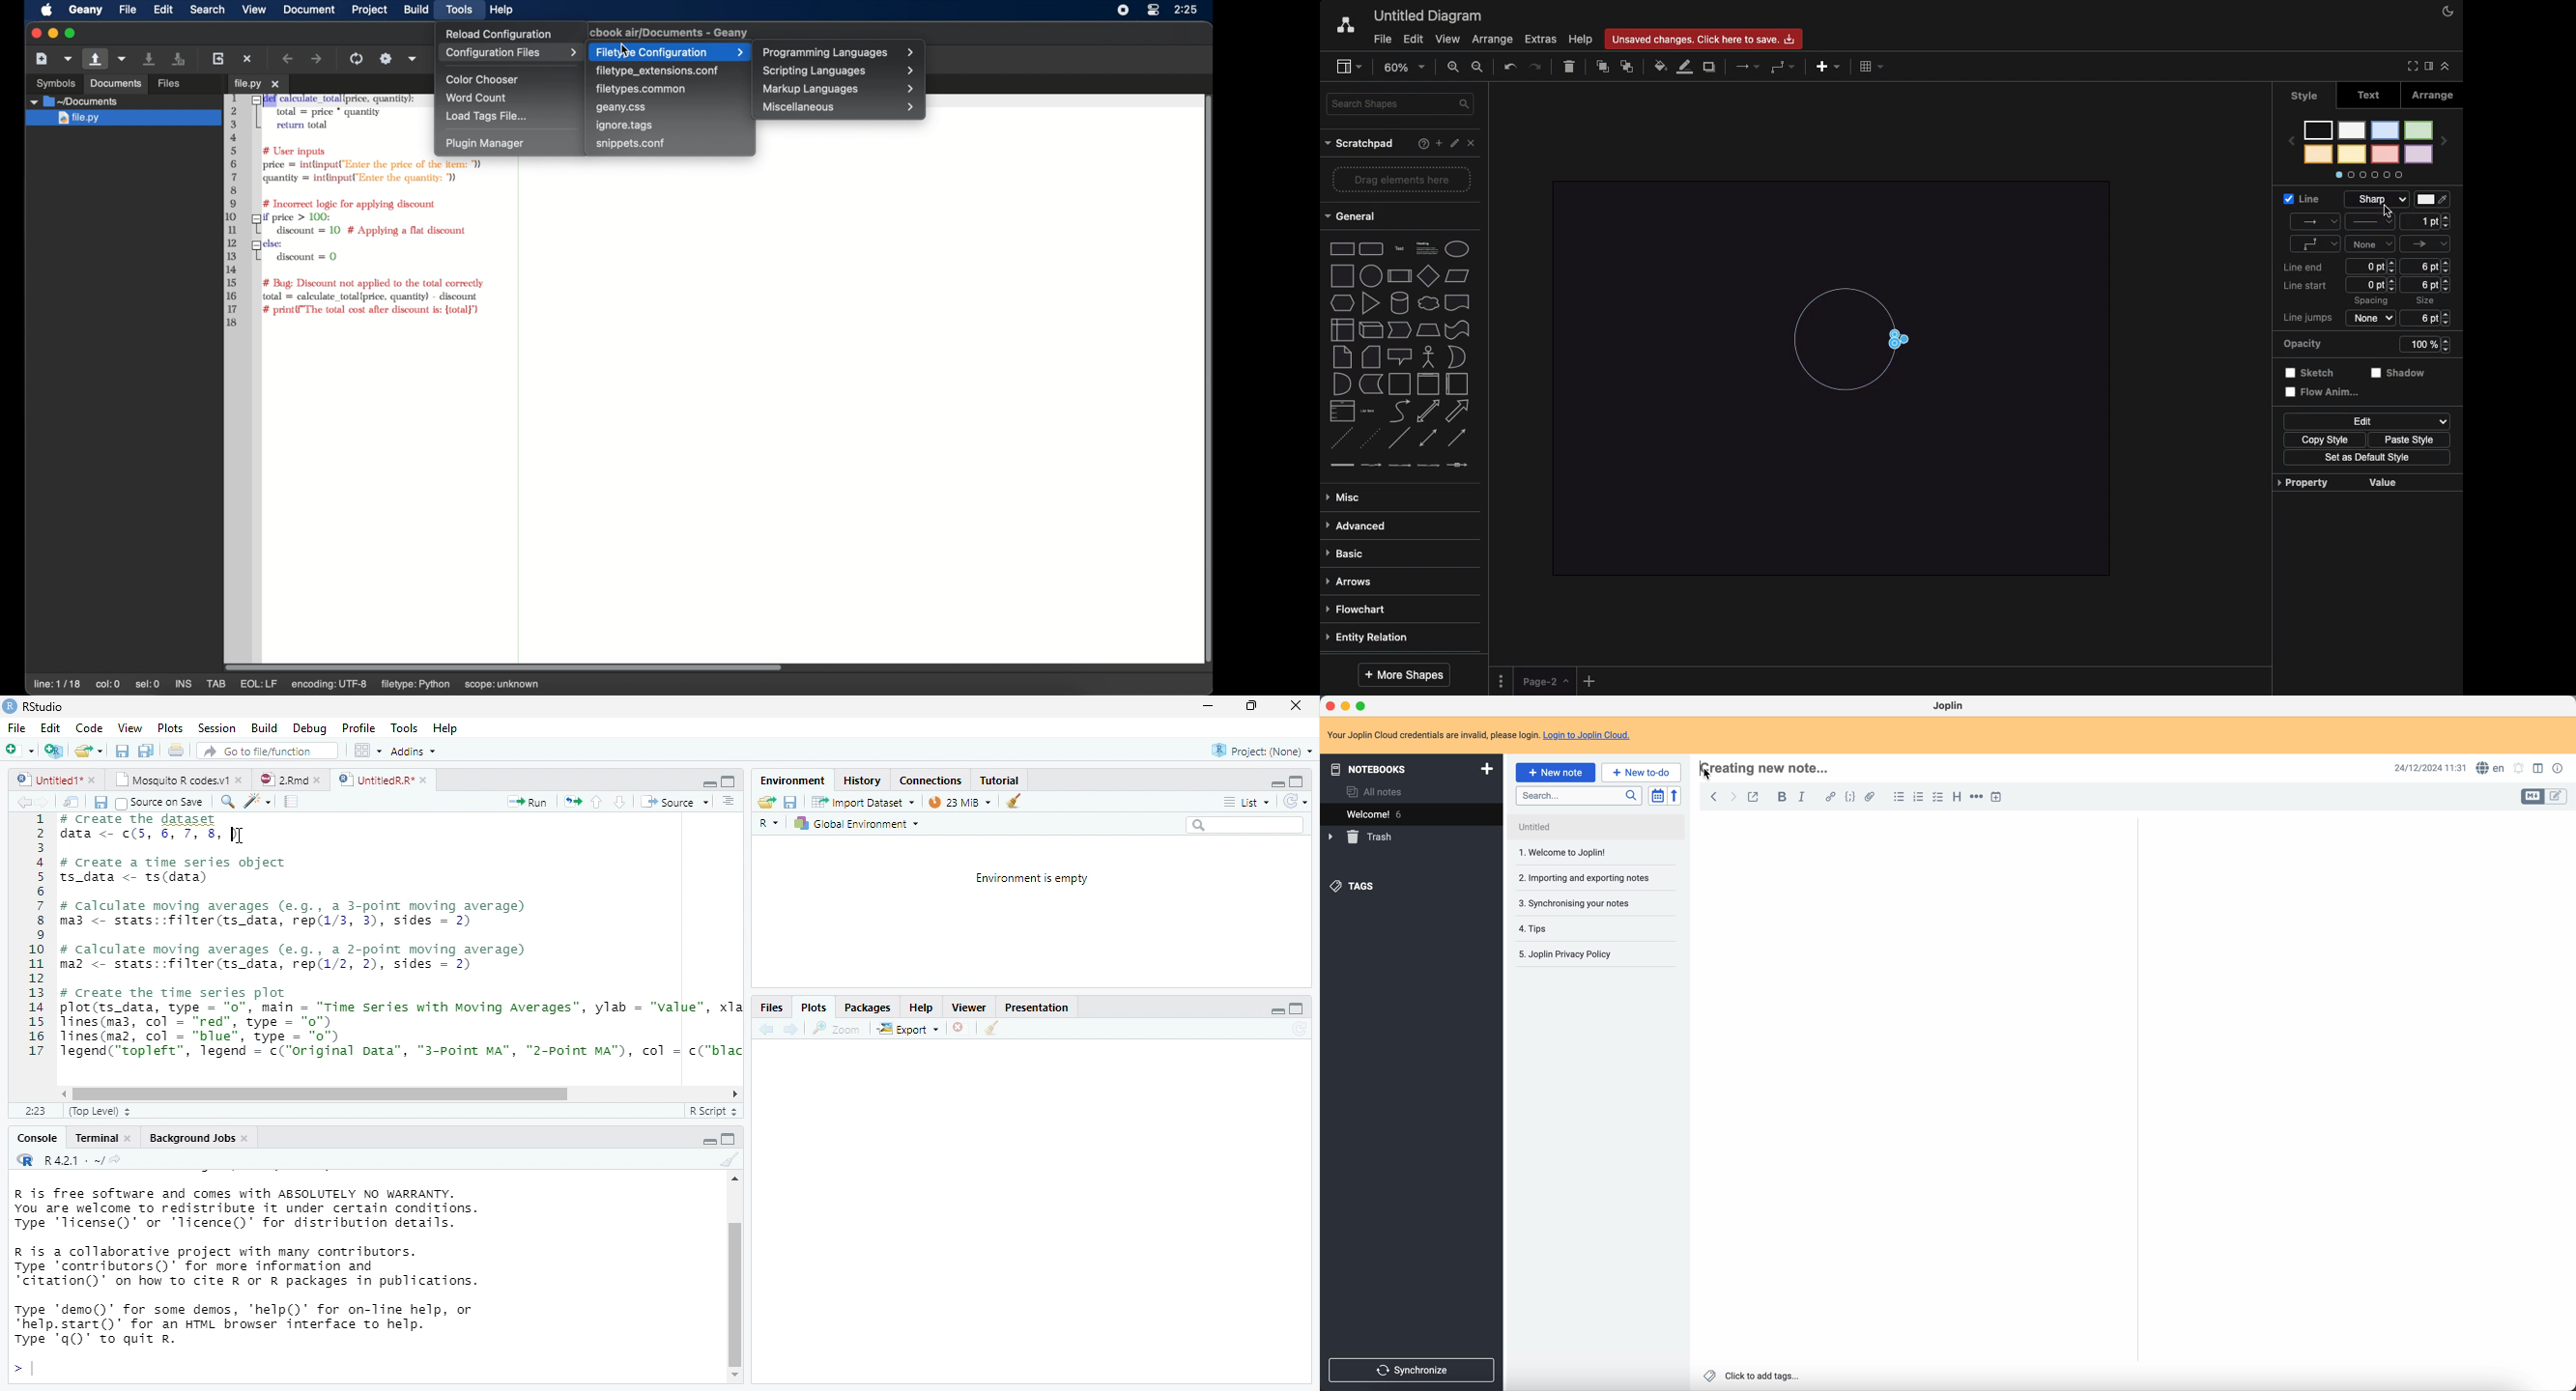 The width and height of the screenshot is (2576, 1400). What do you see at coordinates (961, 1030) in the screenshot?
I see `close` at bounding box center [961, 1030].